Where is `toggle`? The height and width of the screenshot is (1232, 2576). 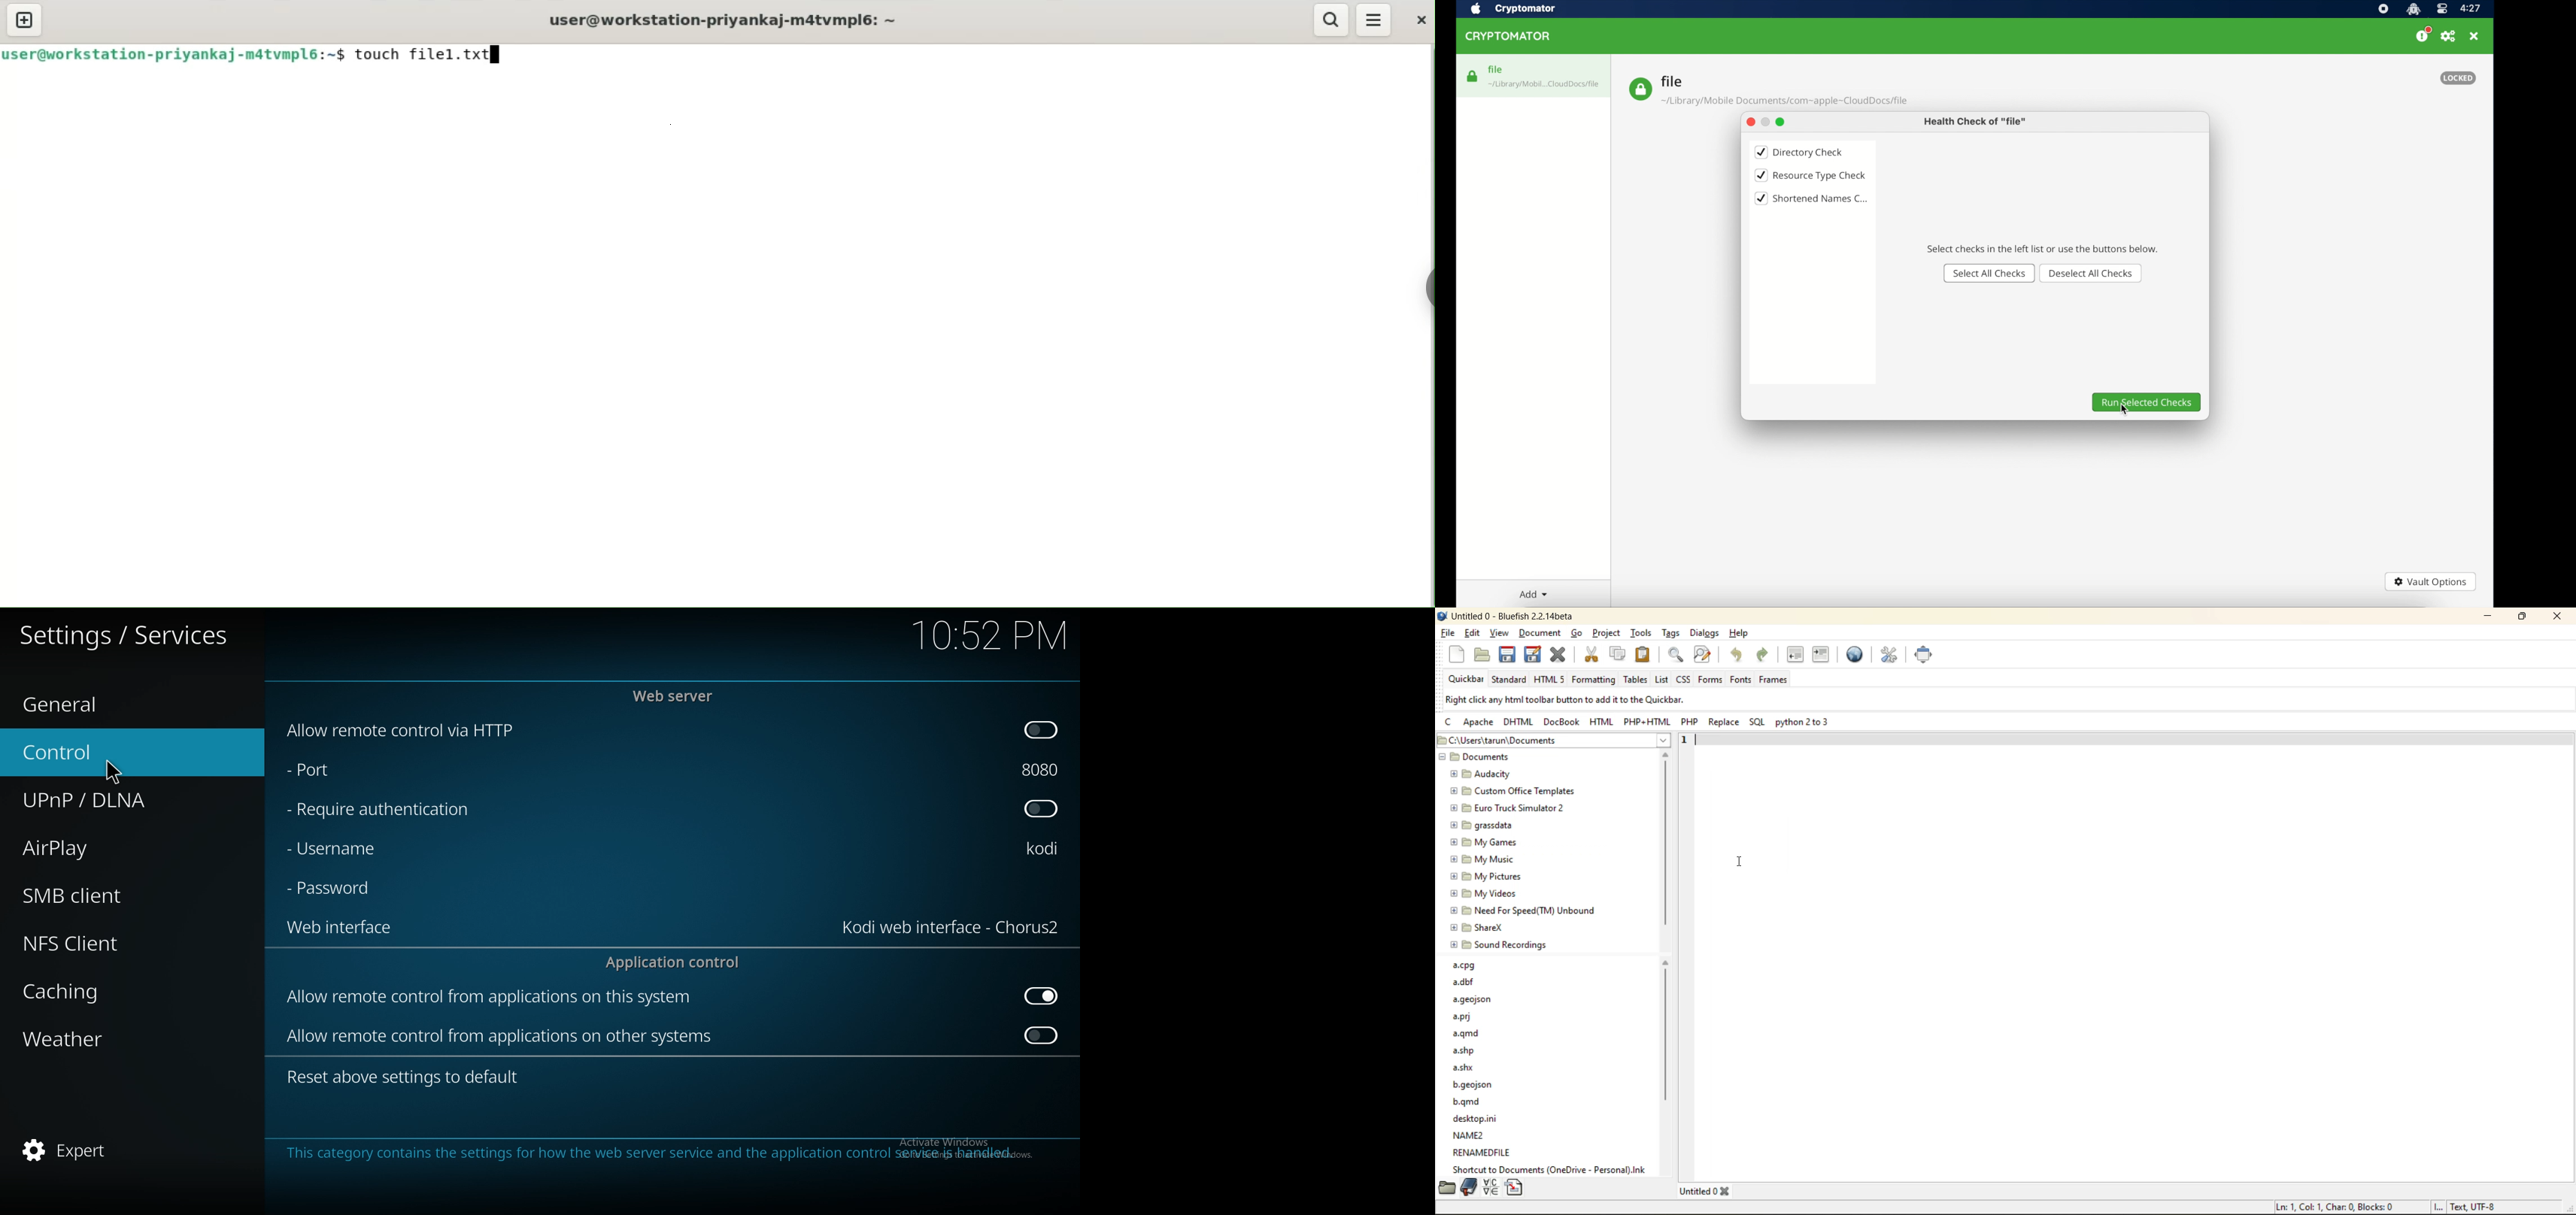
toggle is located at coordinates (1043, 1034).